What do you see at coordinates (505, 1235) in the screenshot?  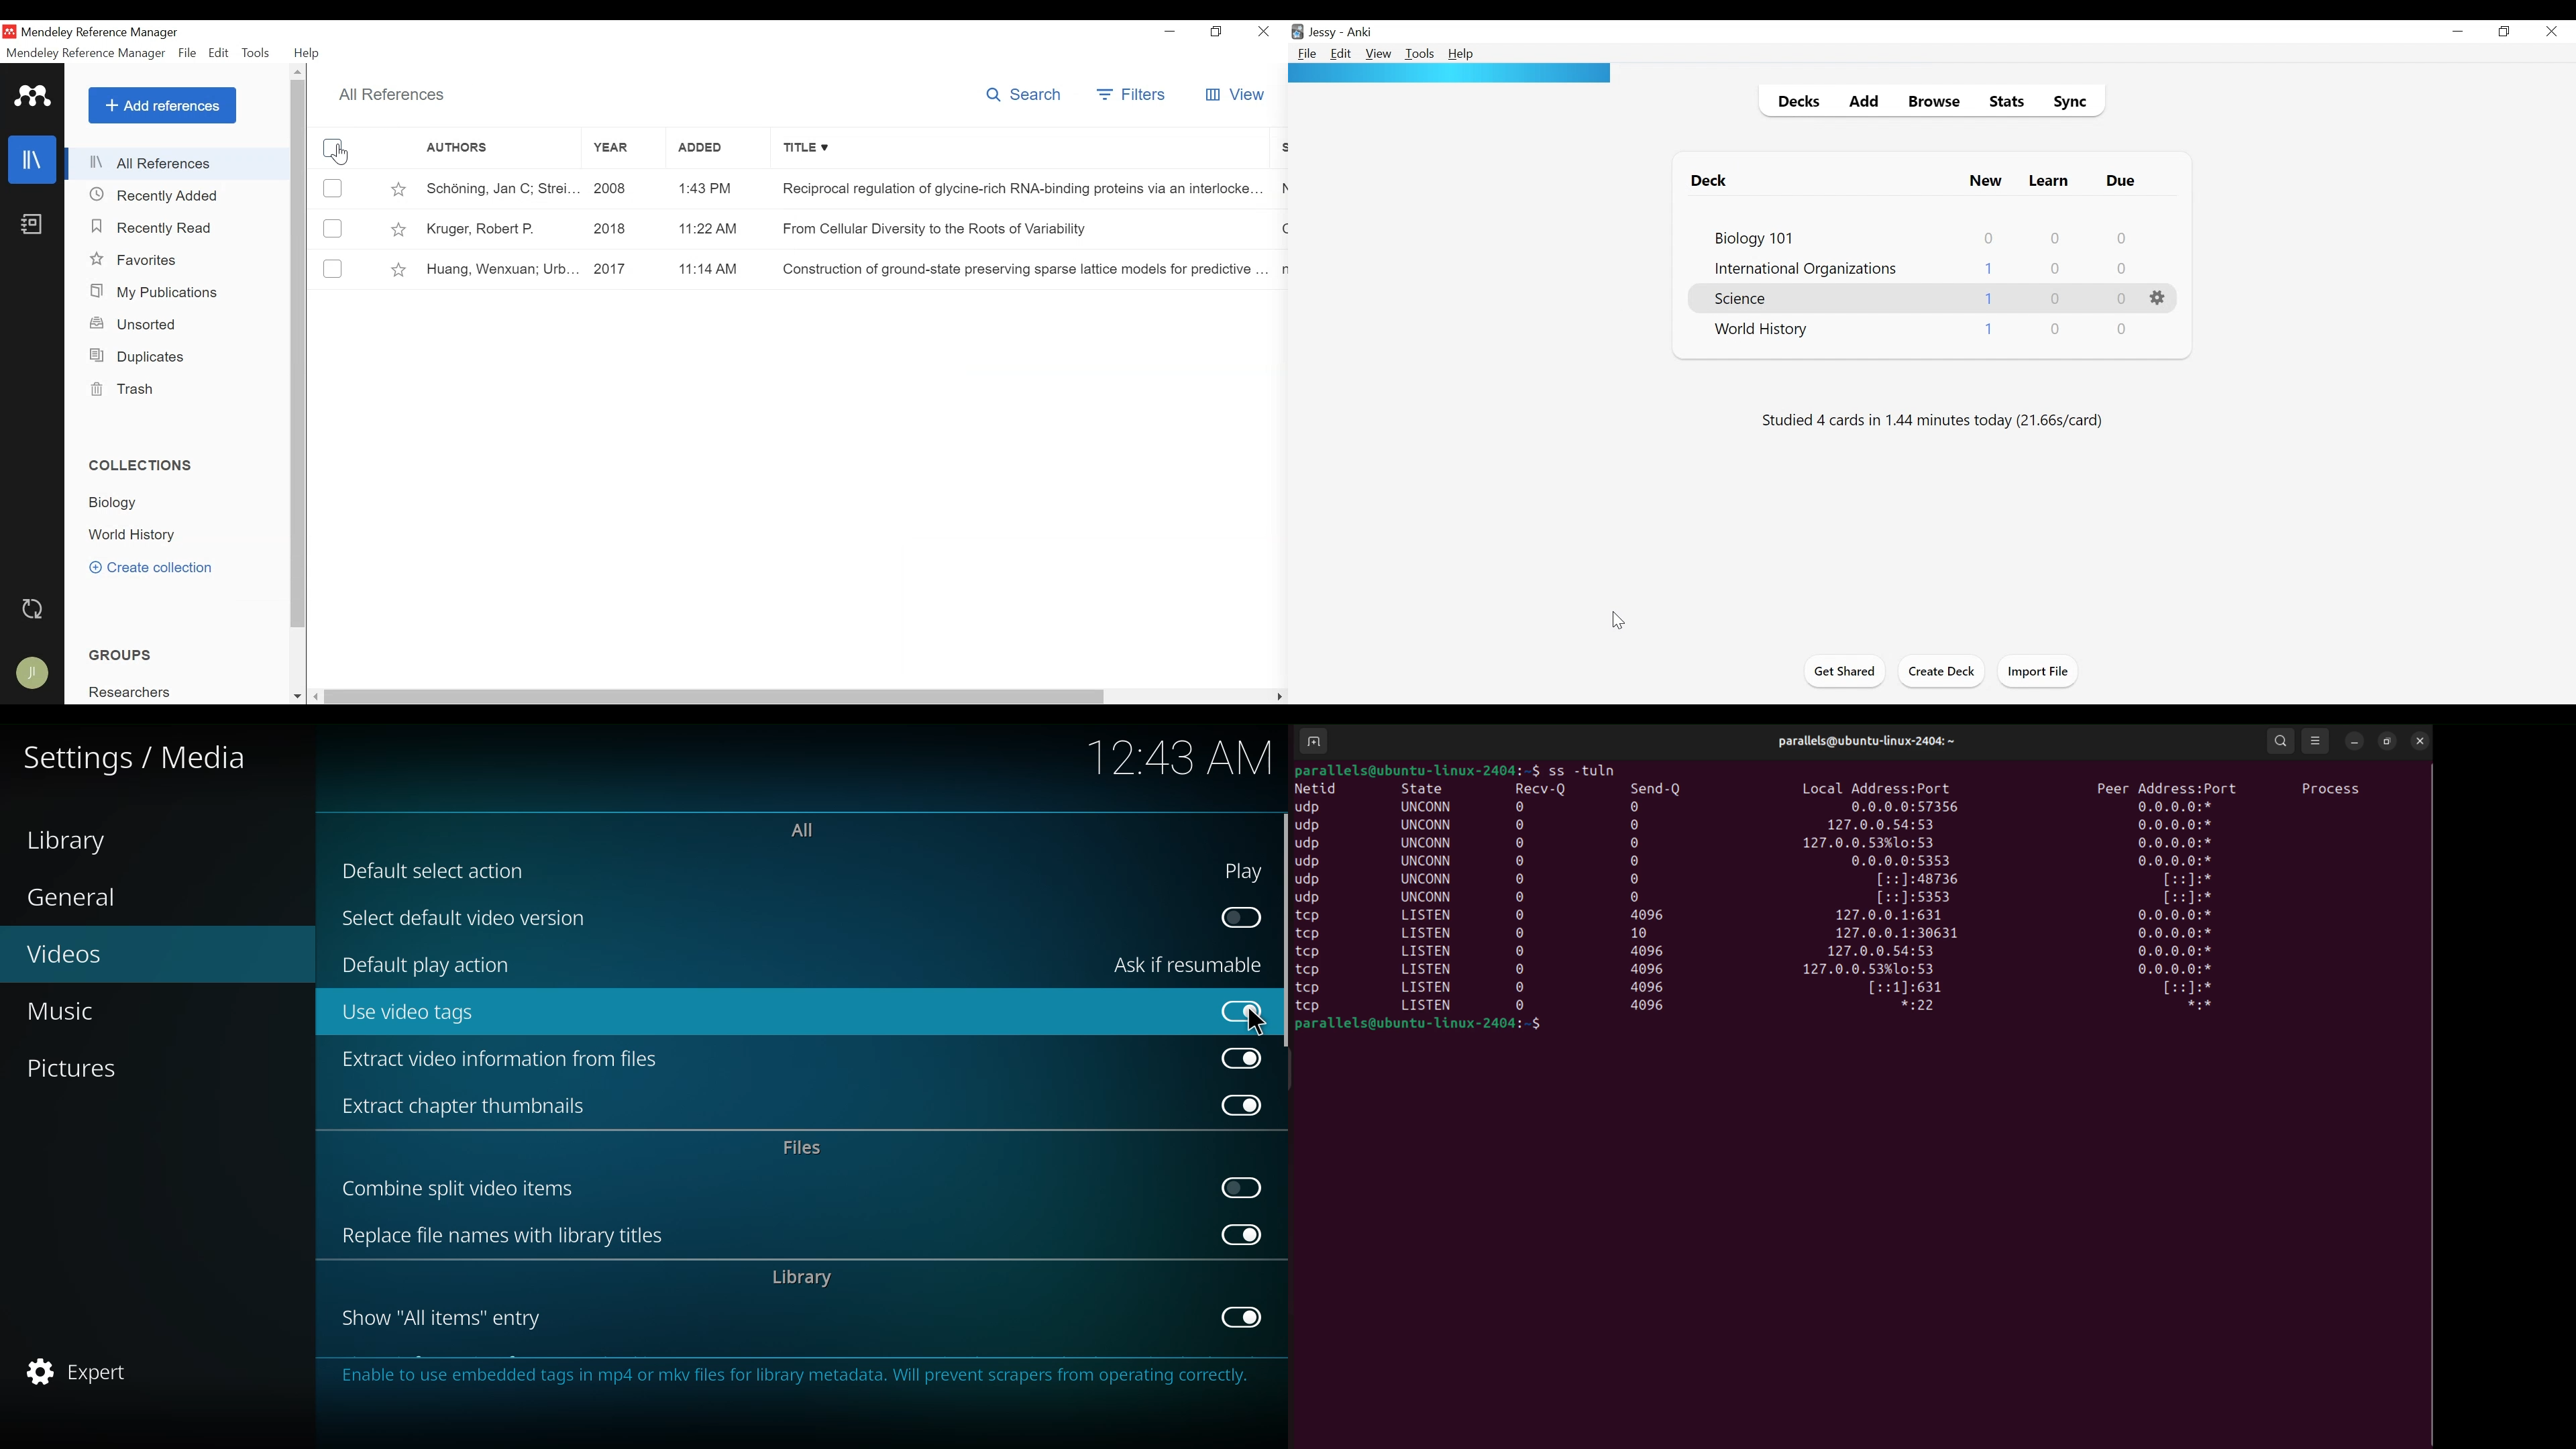 I see `replace file names` at bounding box center [505, 1235].